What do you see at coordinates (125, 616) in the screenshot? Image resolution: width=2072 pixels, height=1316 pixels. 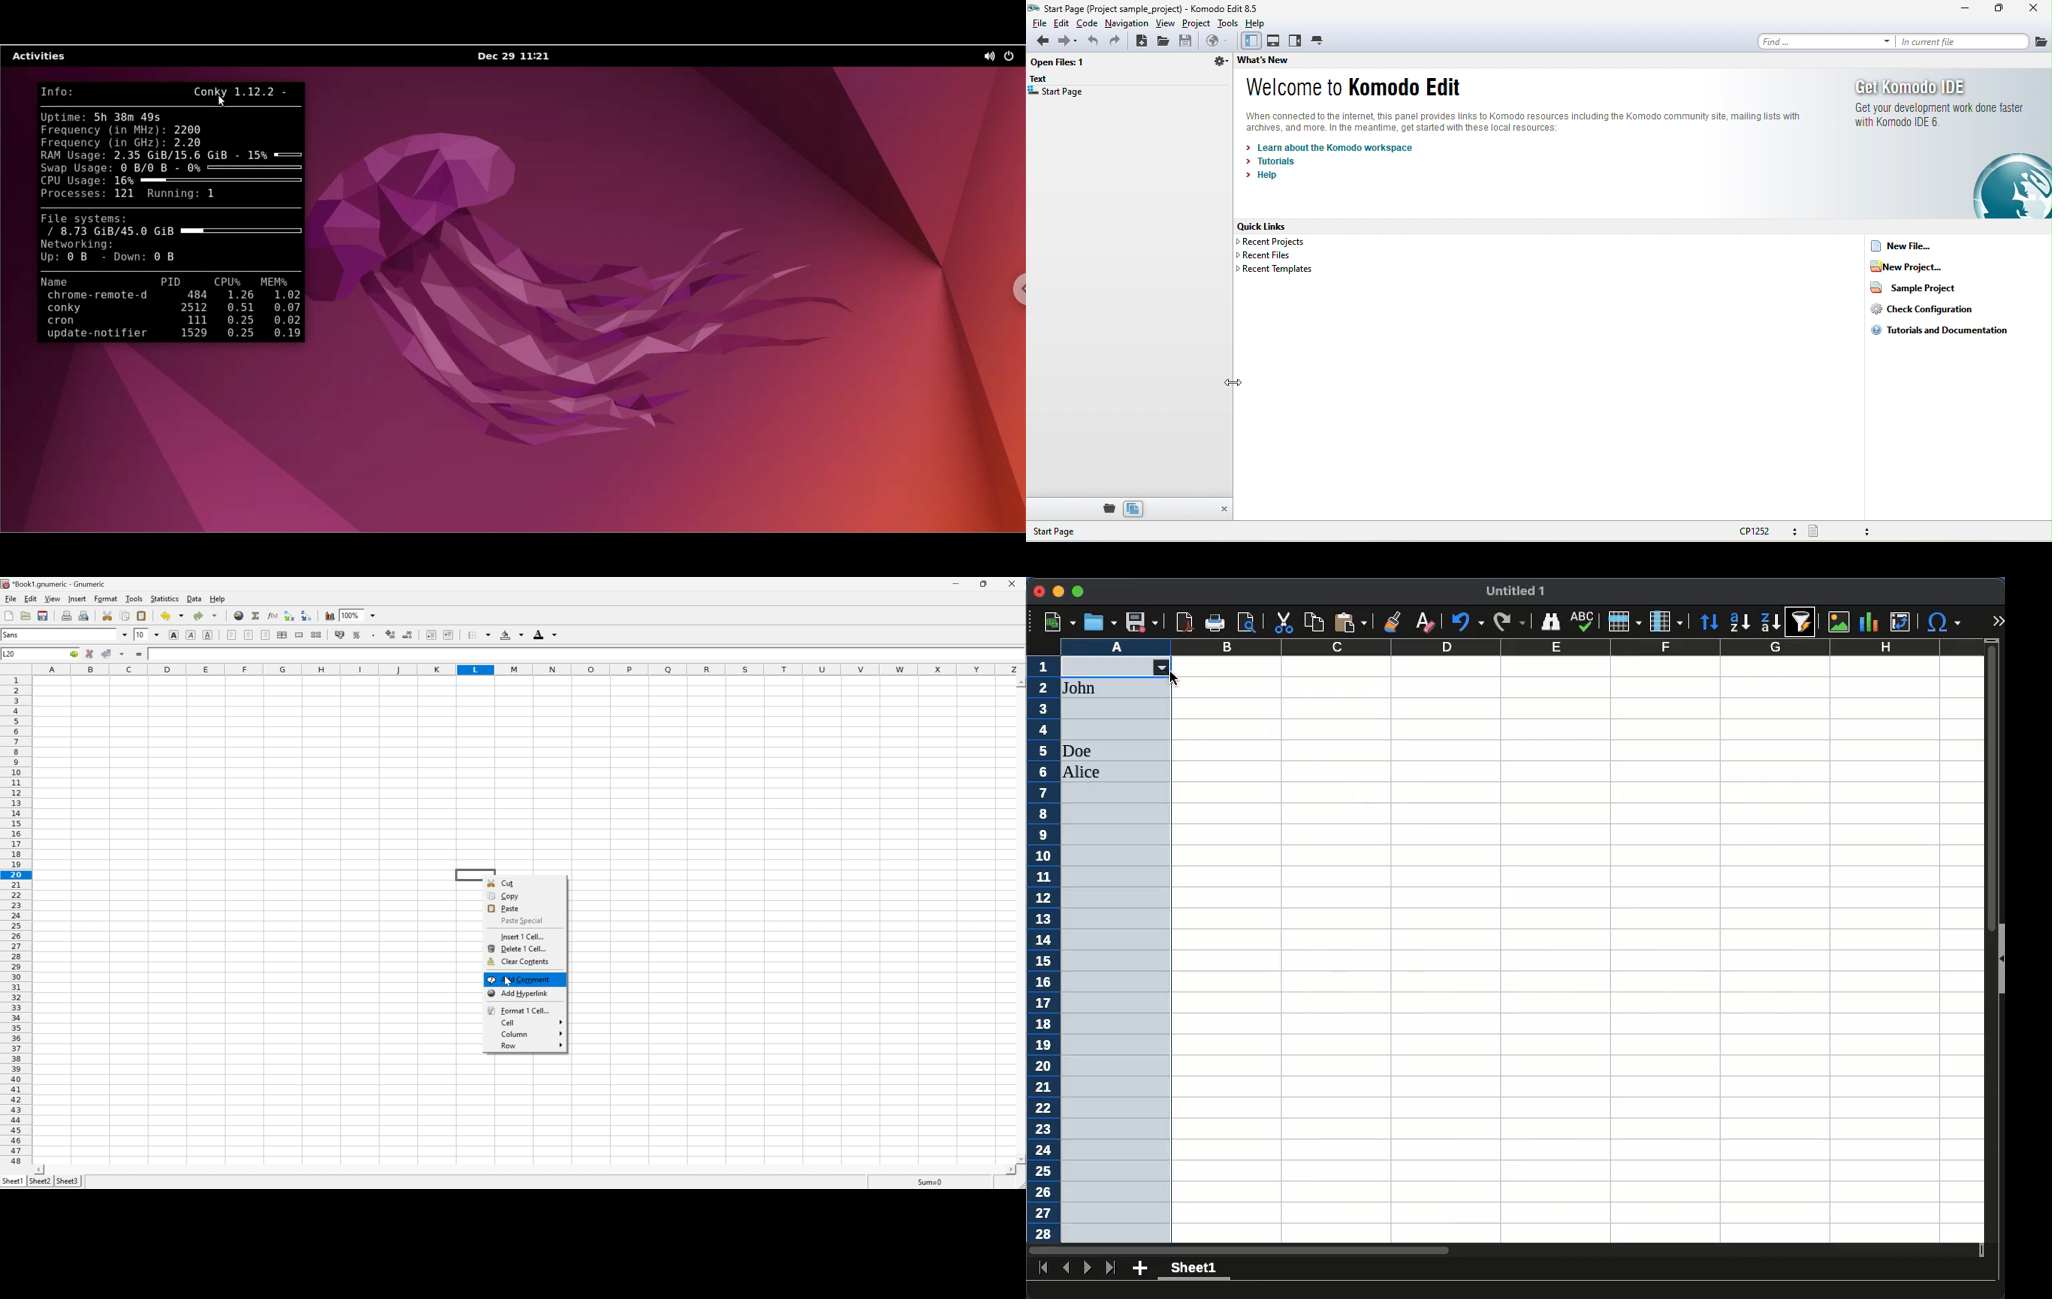 I see `Copy selection` at bounding box center [125, 616].